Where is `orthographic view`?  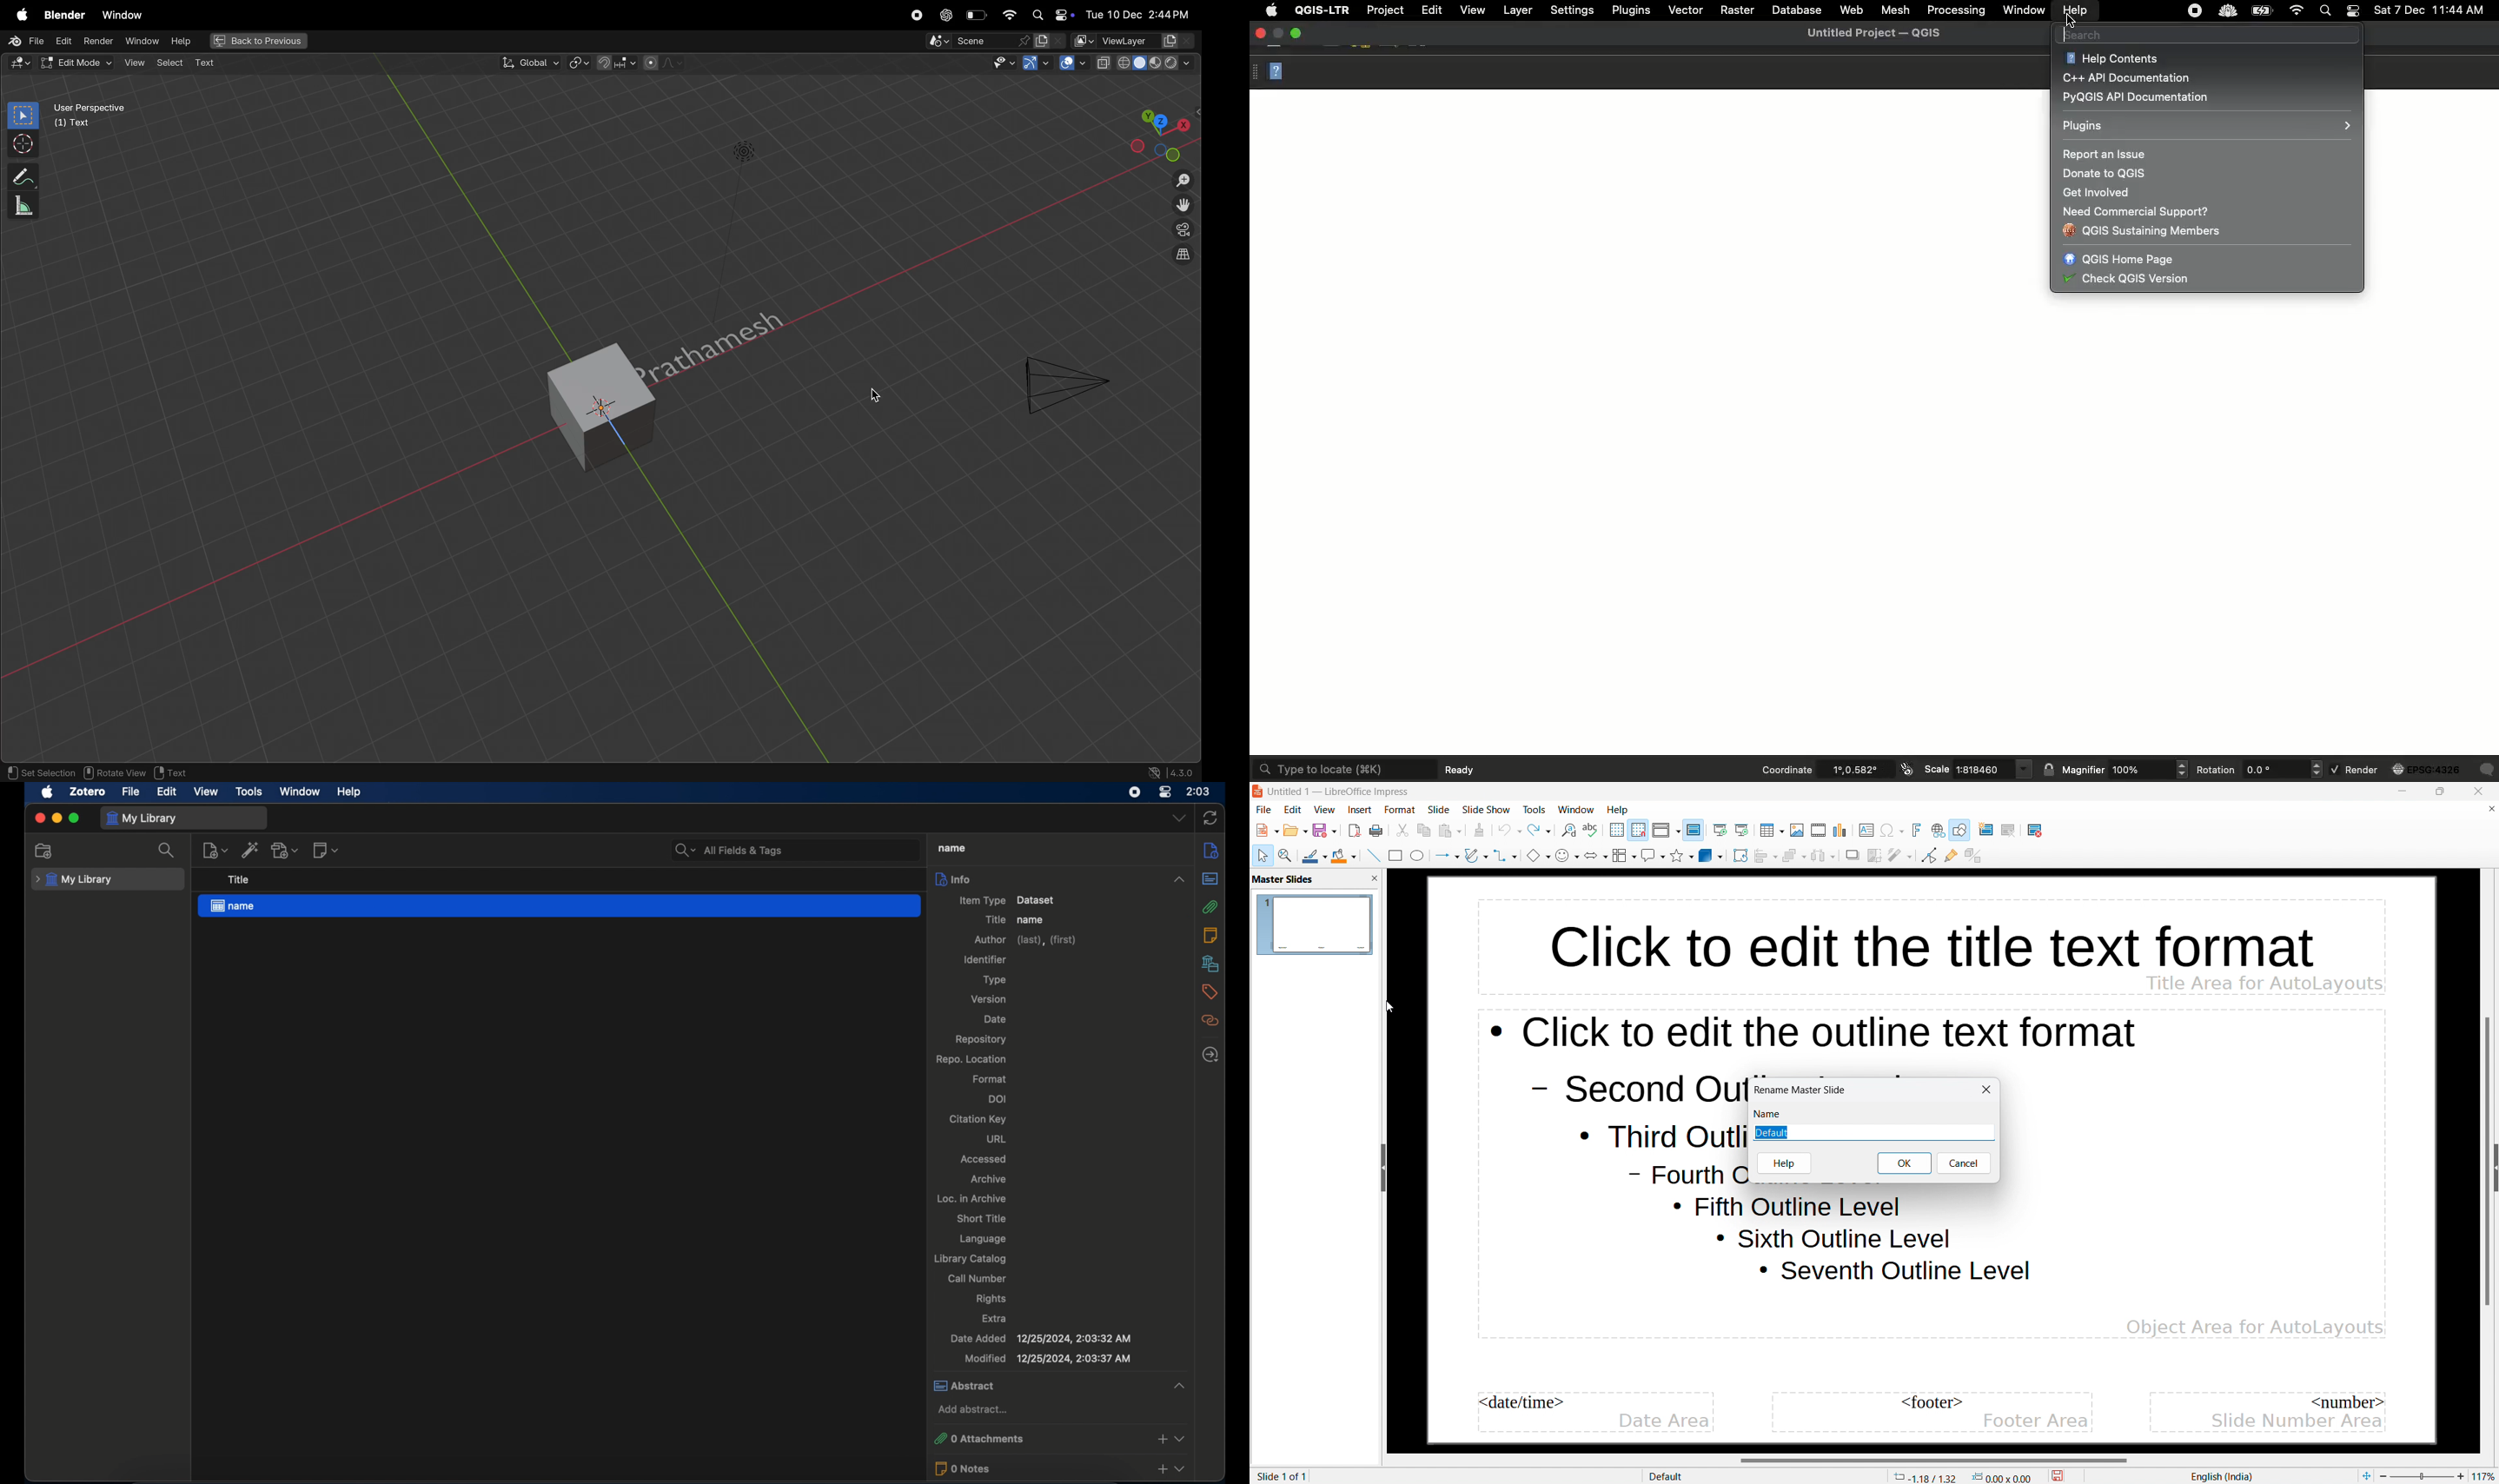
orthographic view is located at coordinates (1184, 256).